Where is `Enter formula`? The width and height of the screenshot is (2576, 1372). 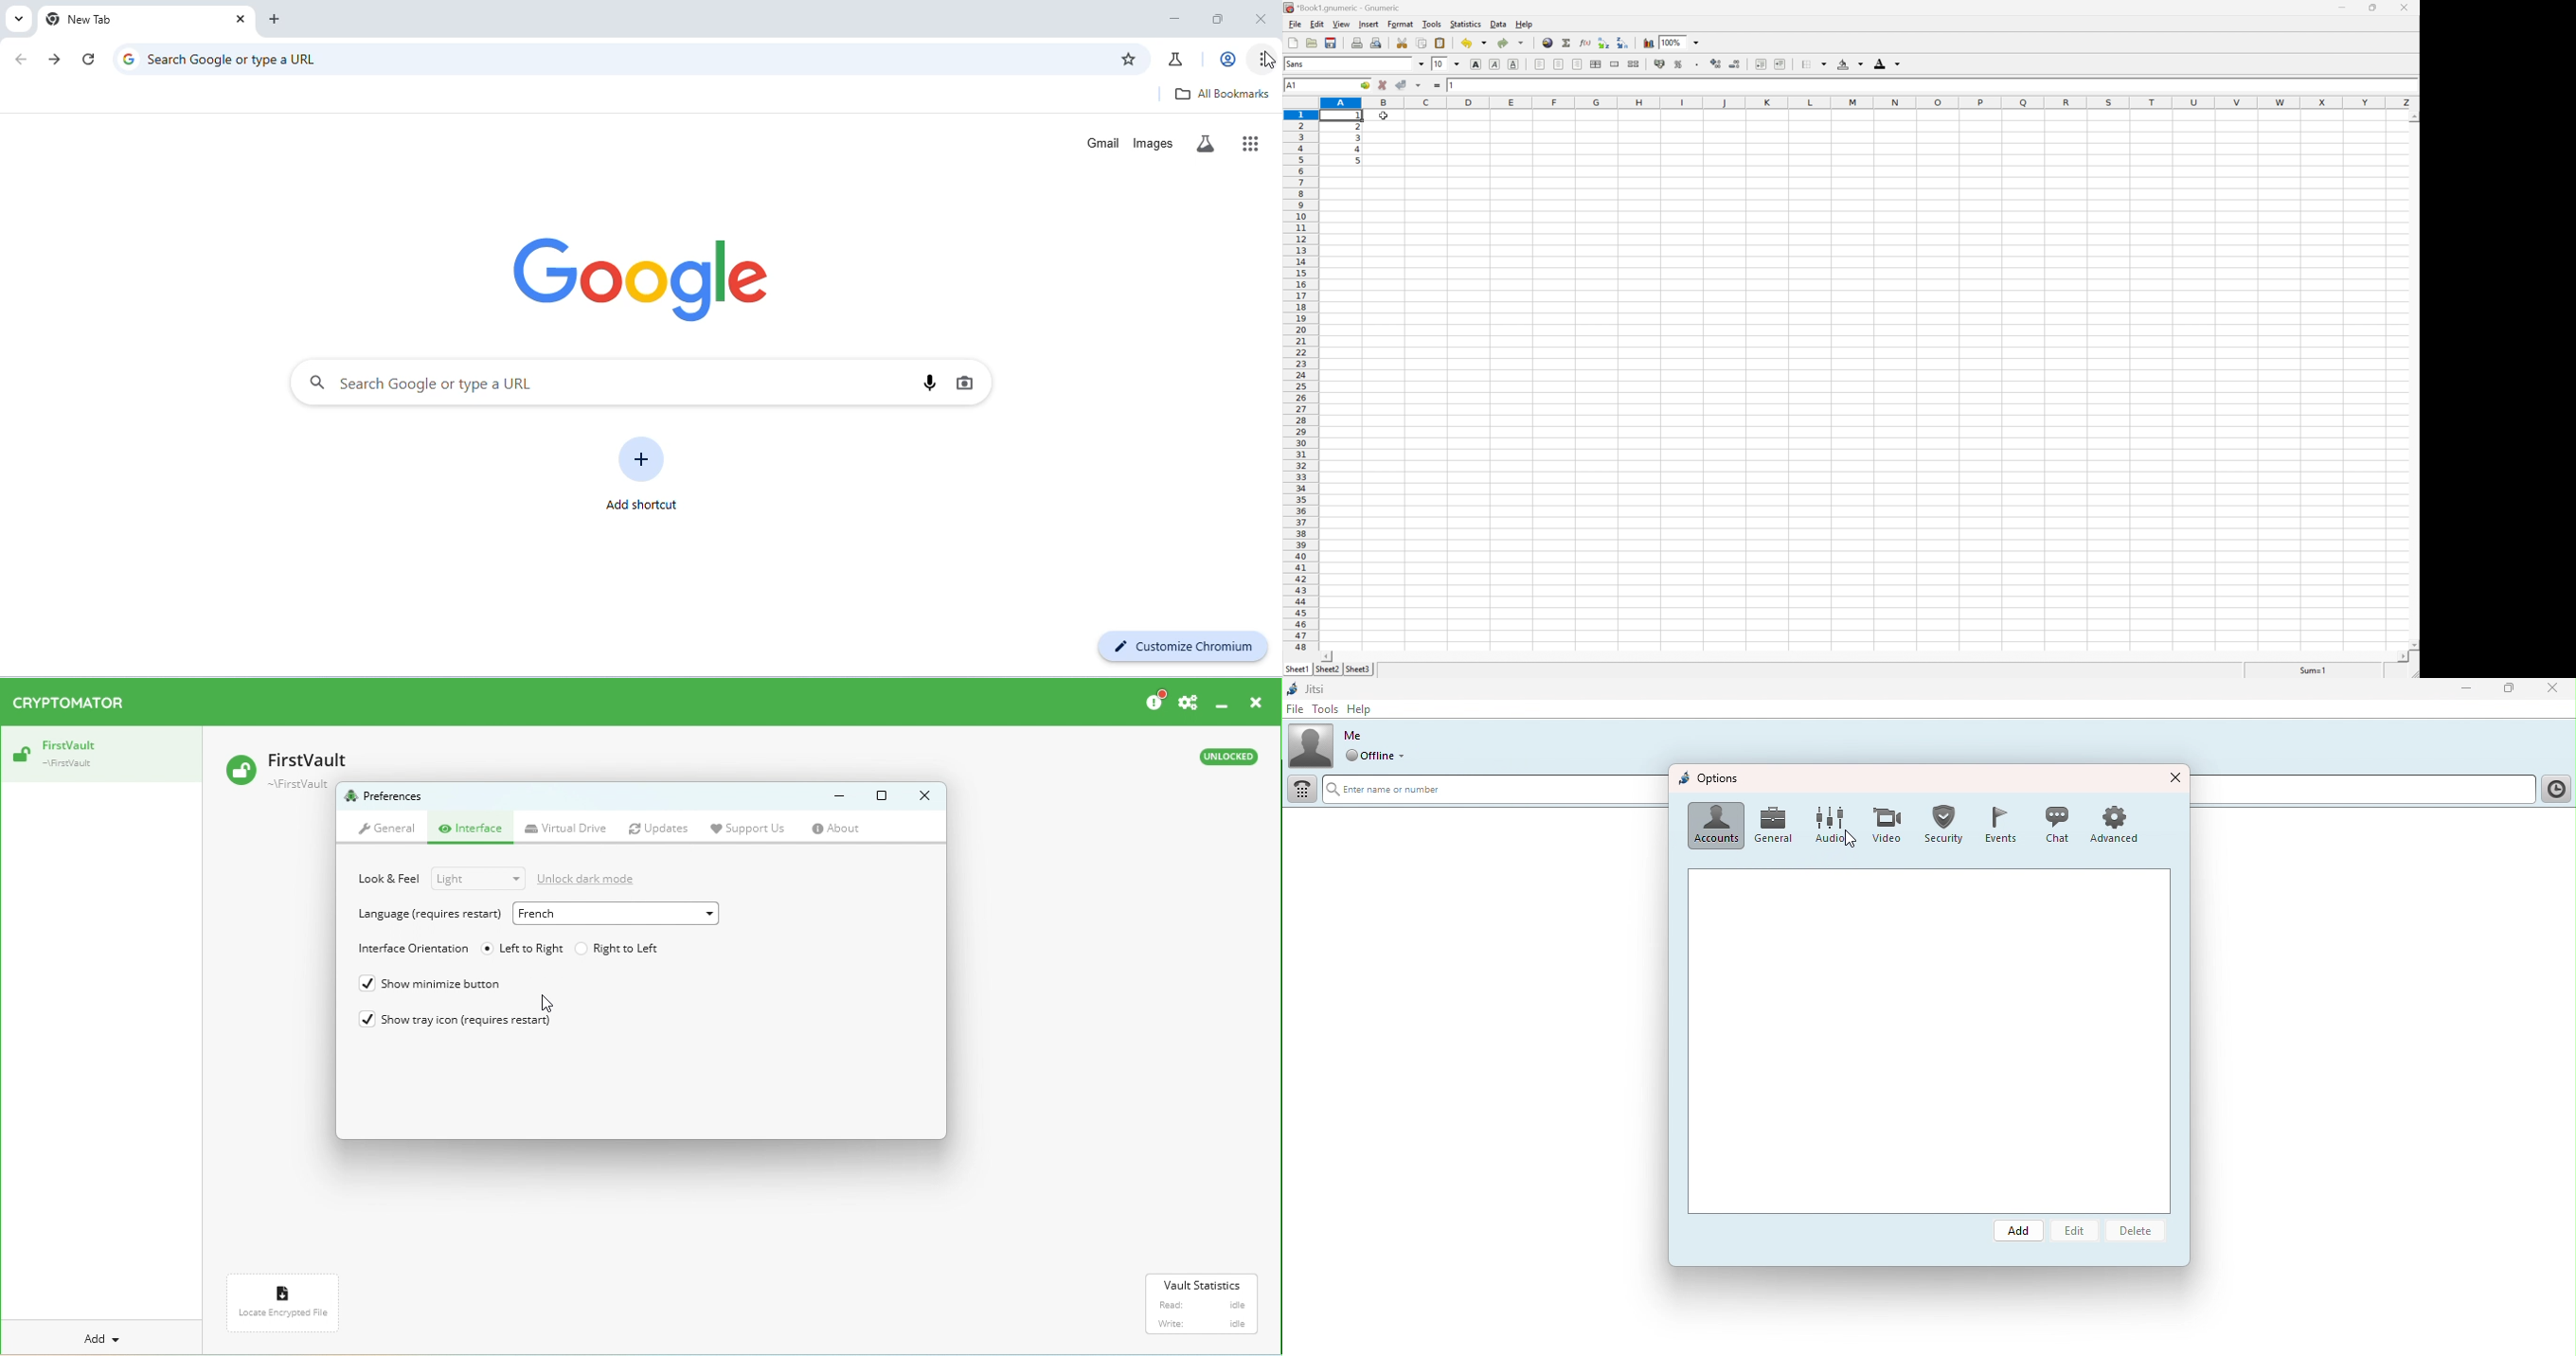
Enter formula is located at coordinates (1435, 87).